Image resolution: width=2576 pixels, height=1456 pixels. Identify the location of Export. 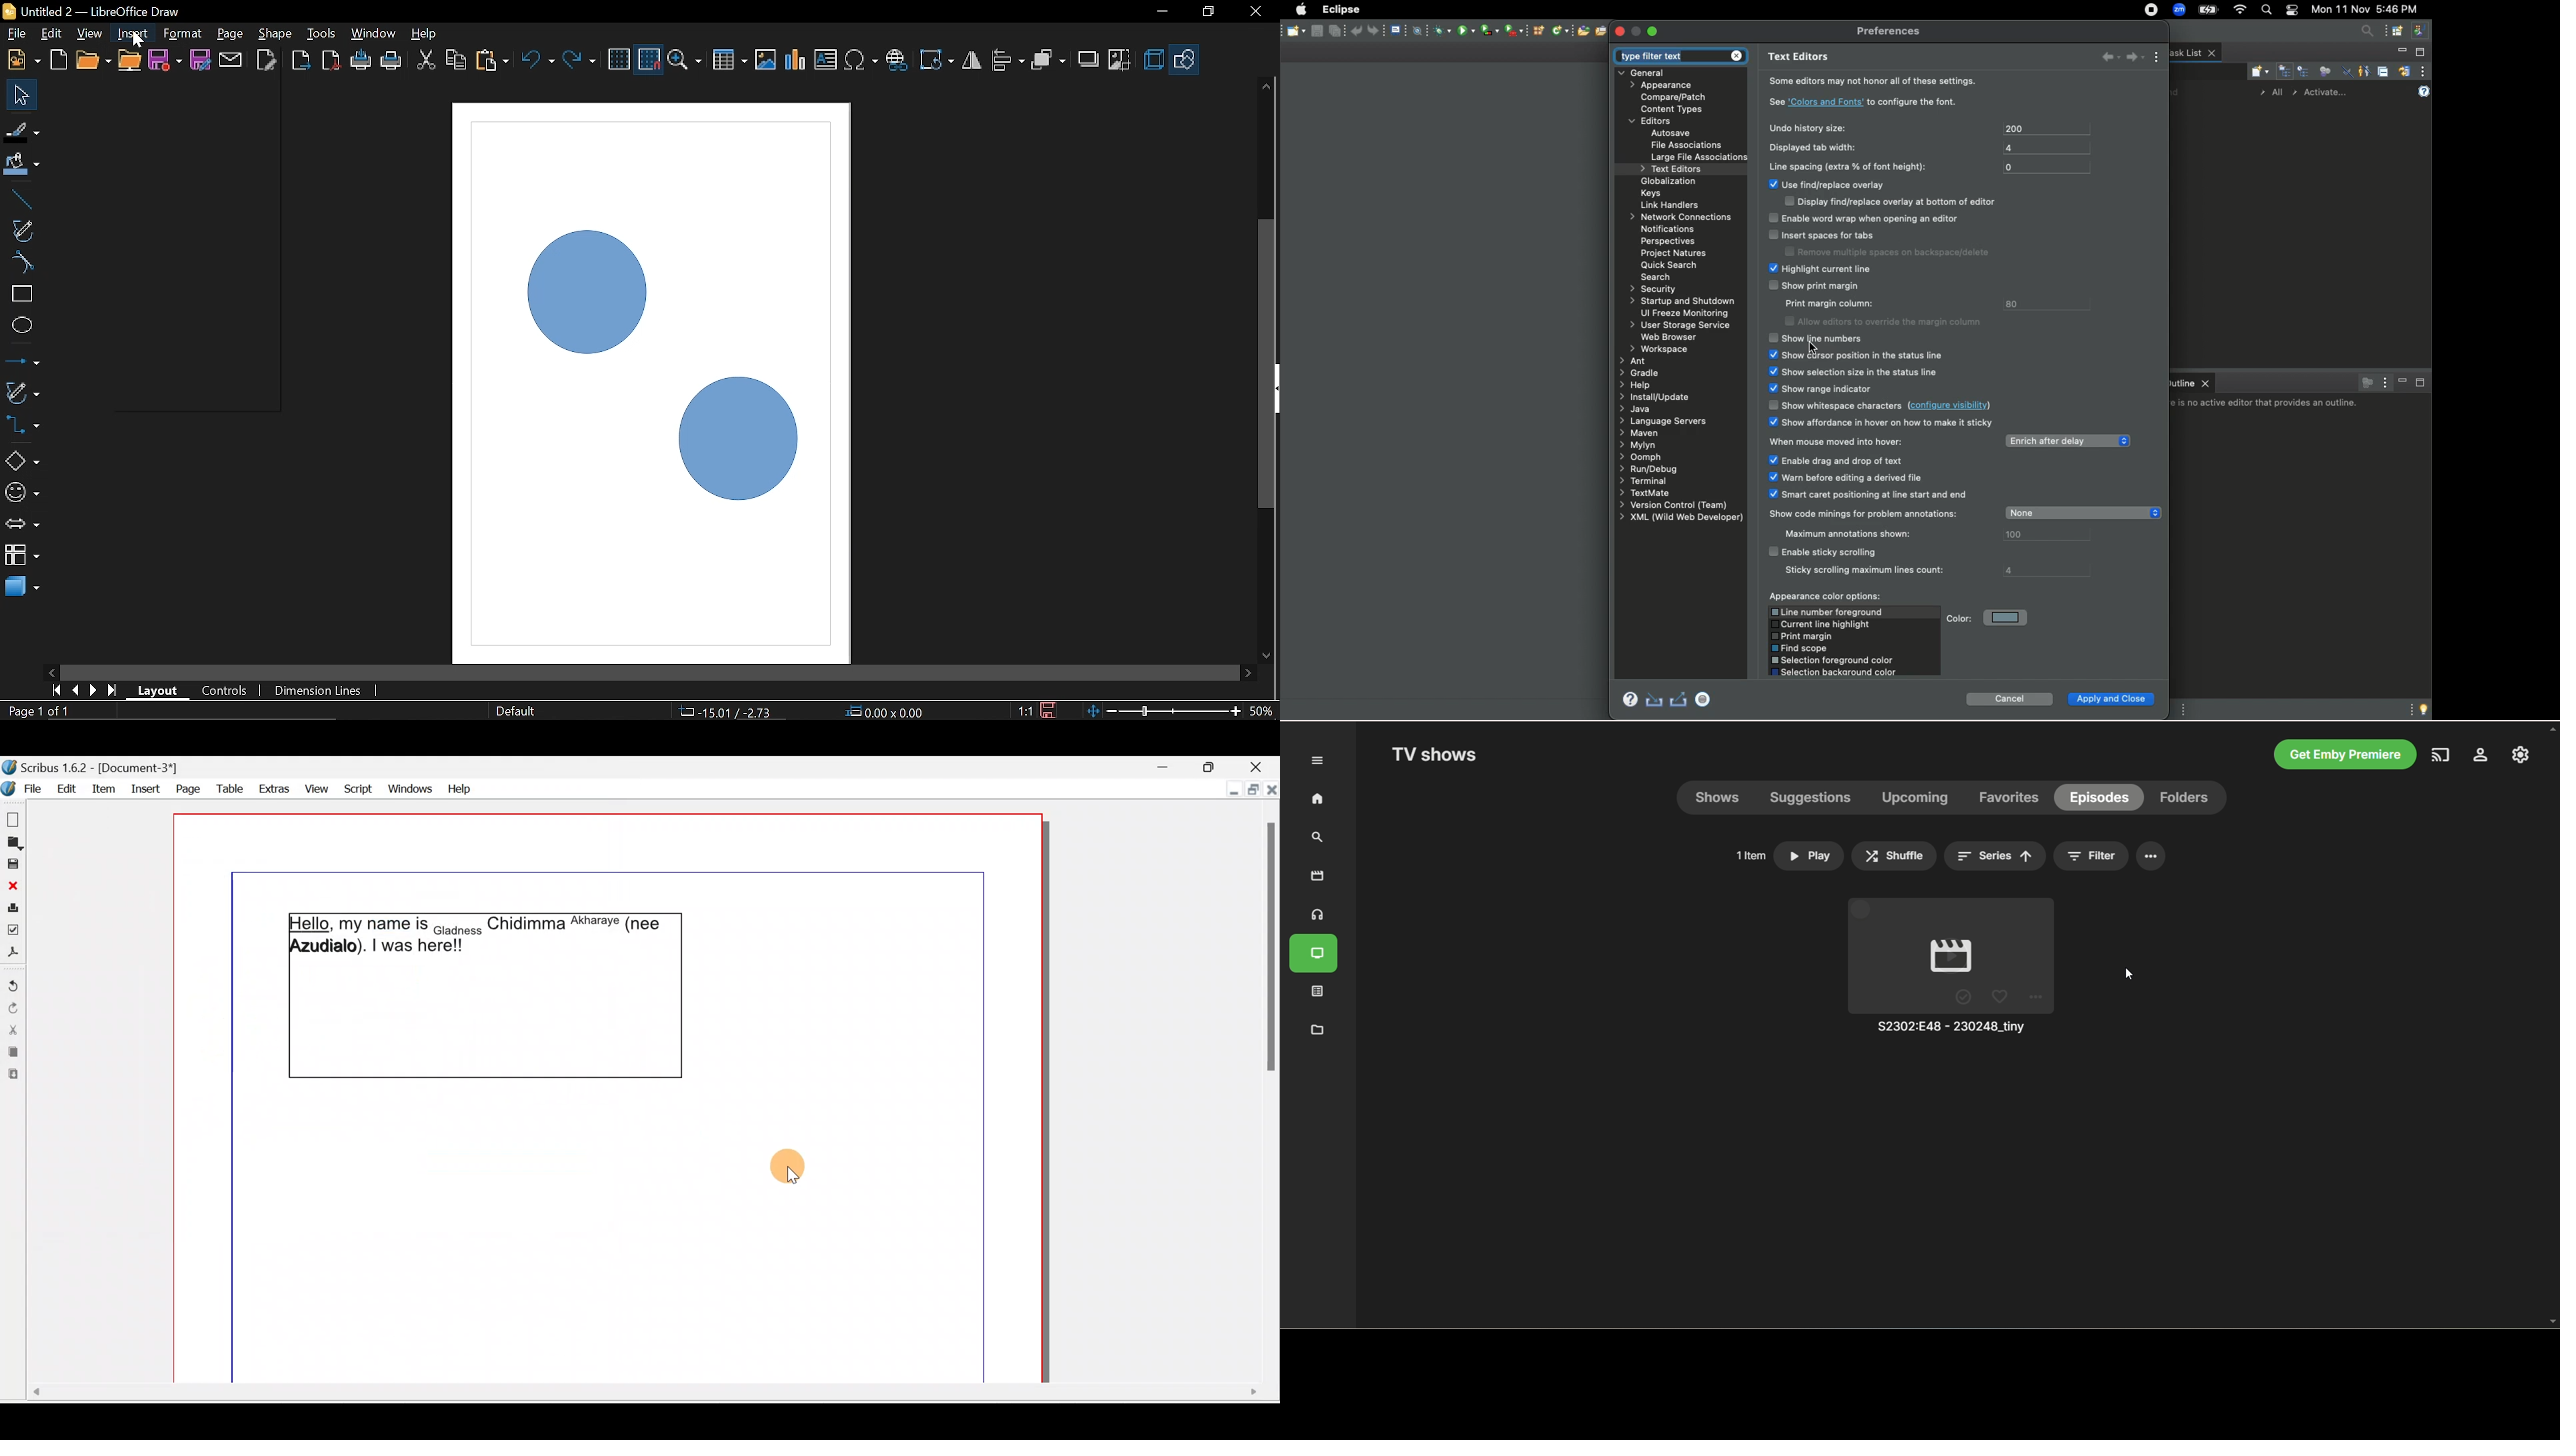
(299, 62).